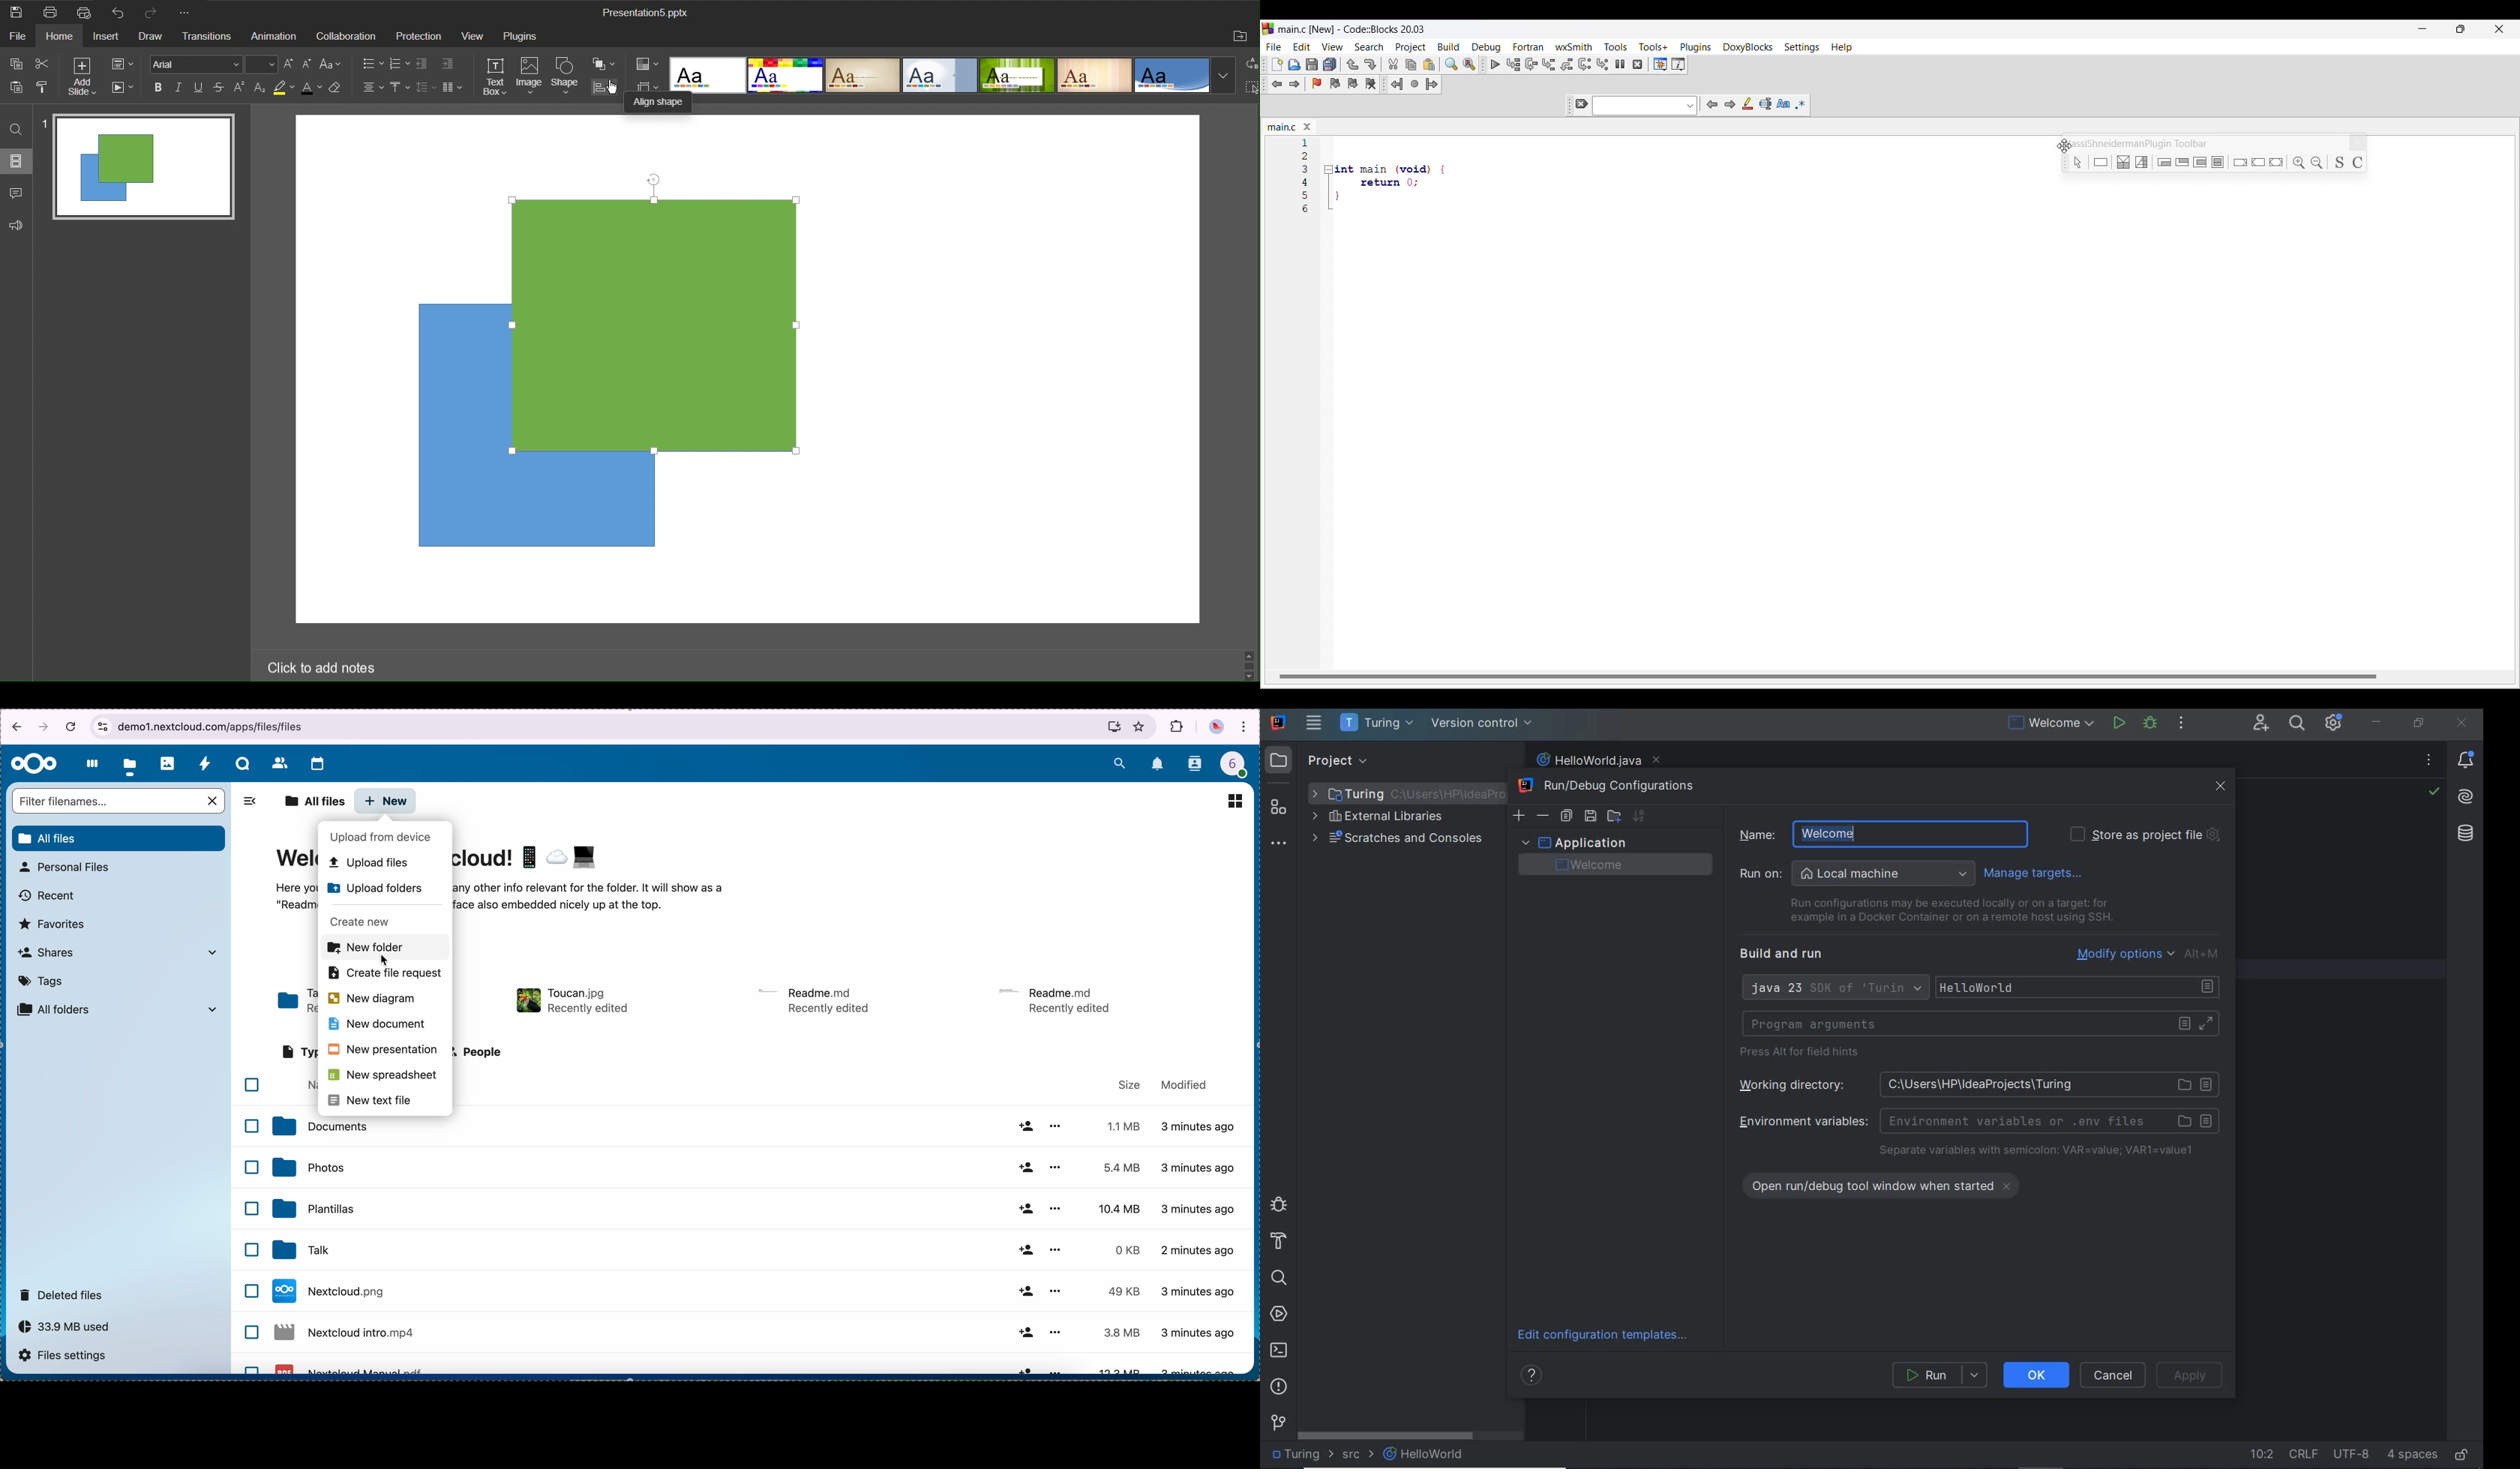 The image size is (2520, 1484). I want to click on , so click(2339, 162).